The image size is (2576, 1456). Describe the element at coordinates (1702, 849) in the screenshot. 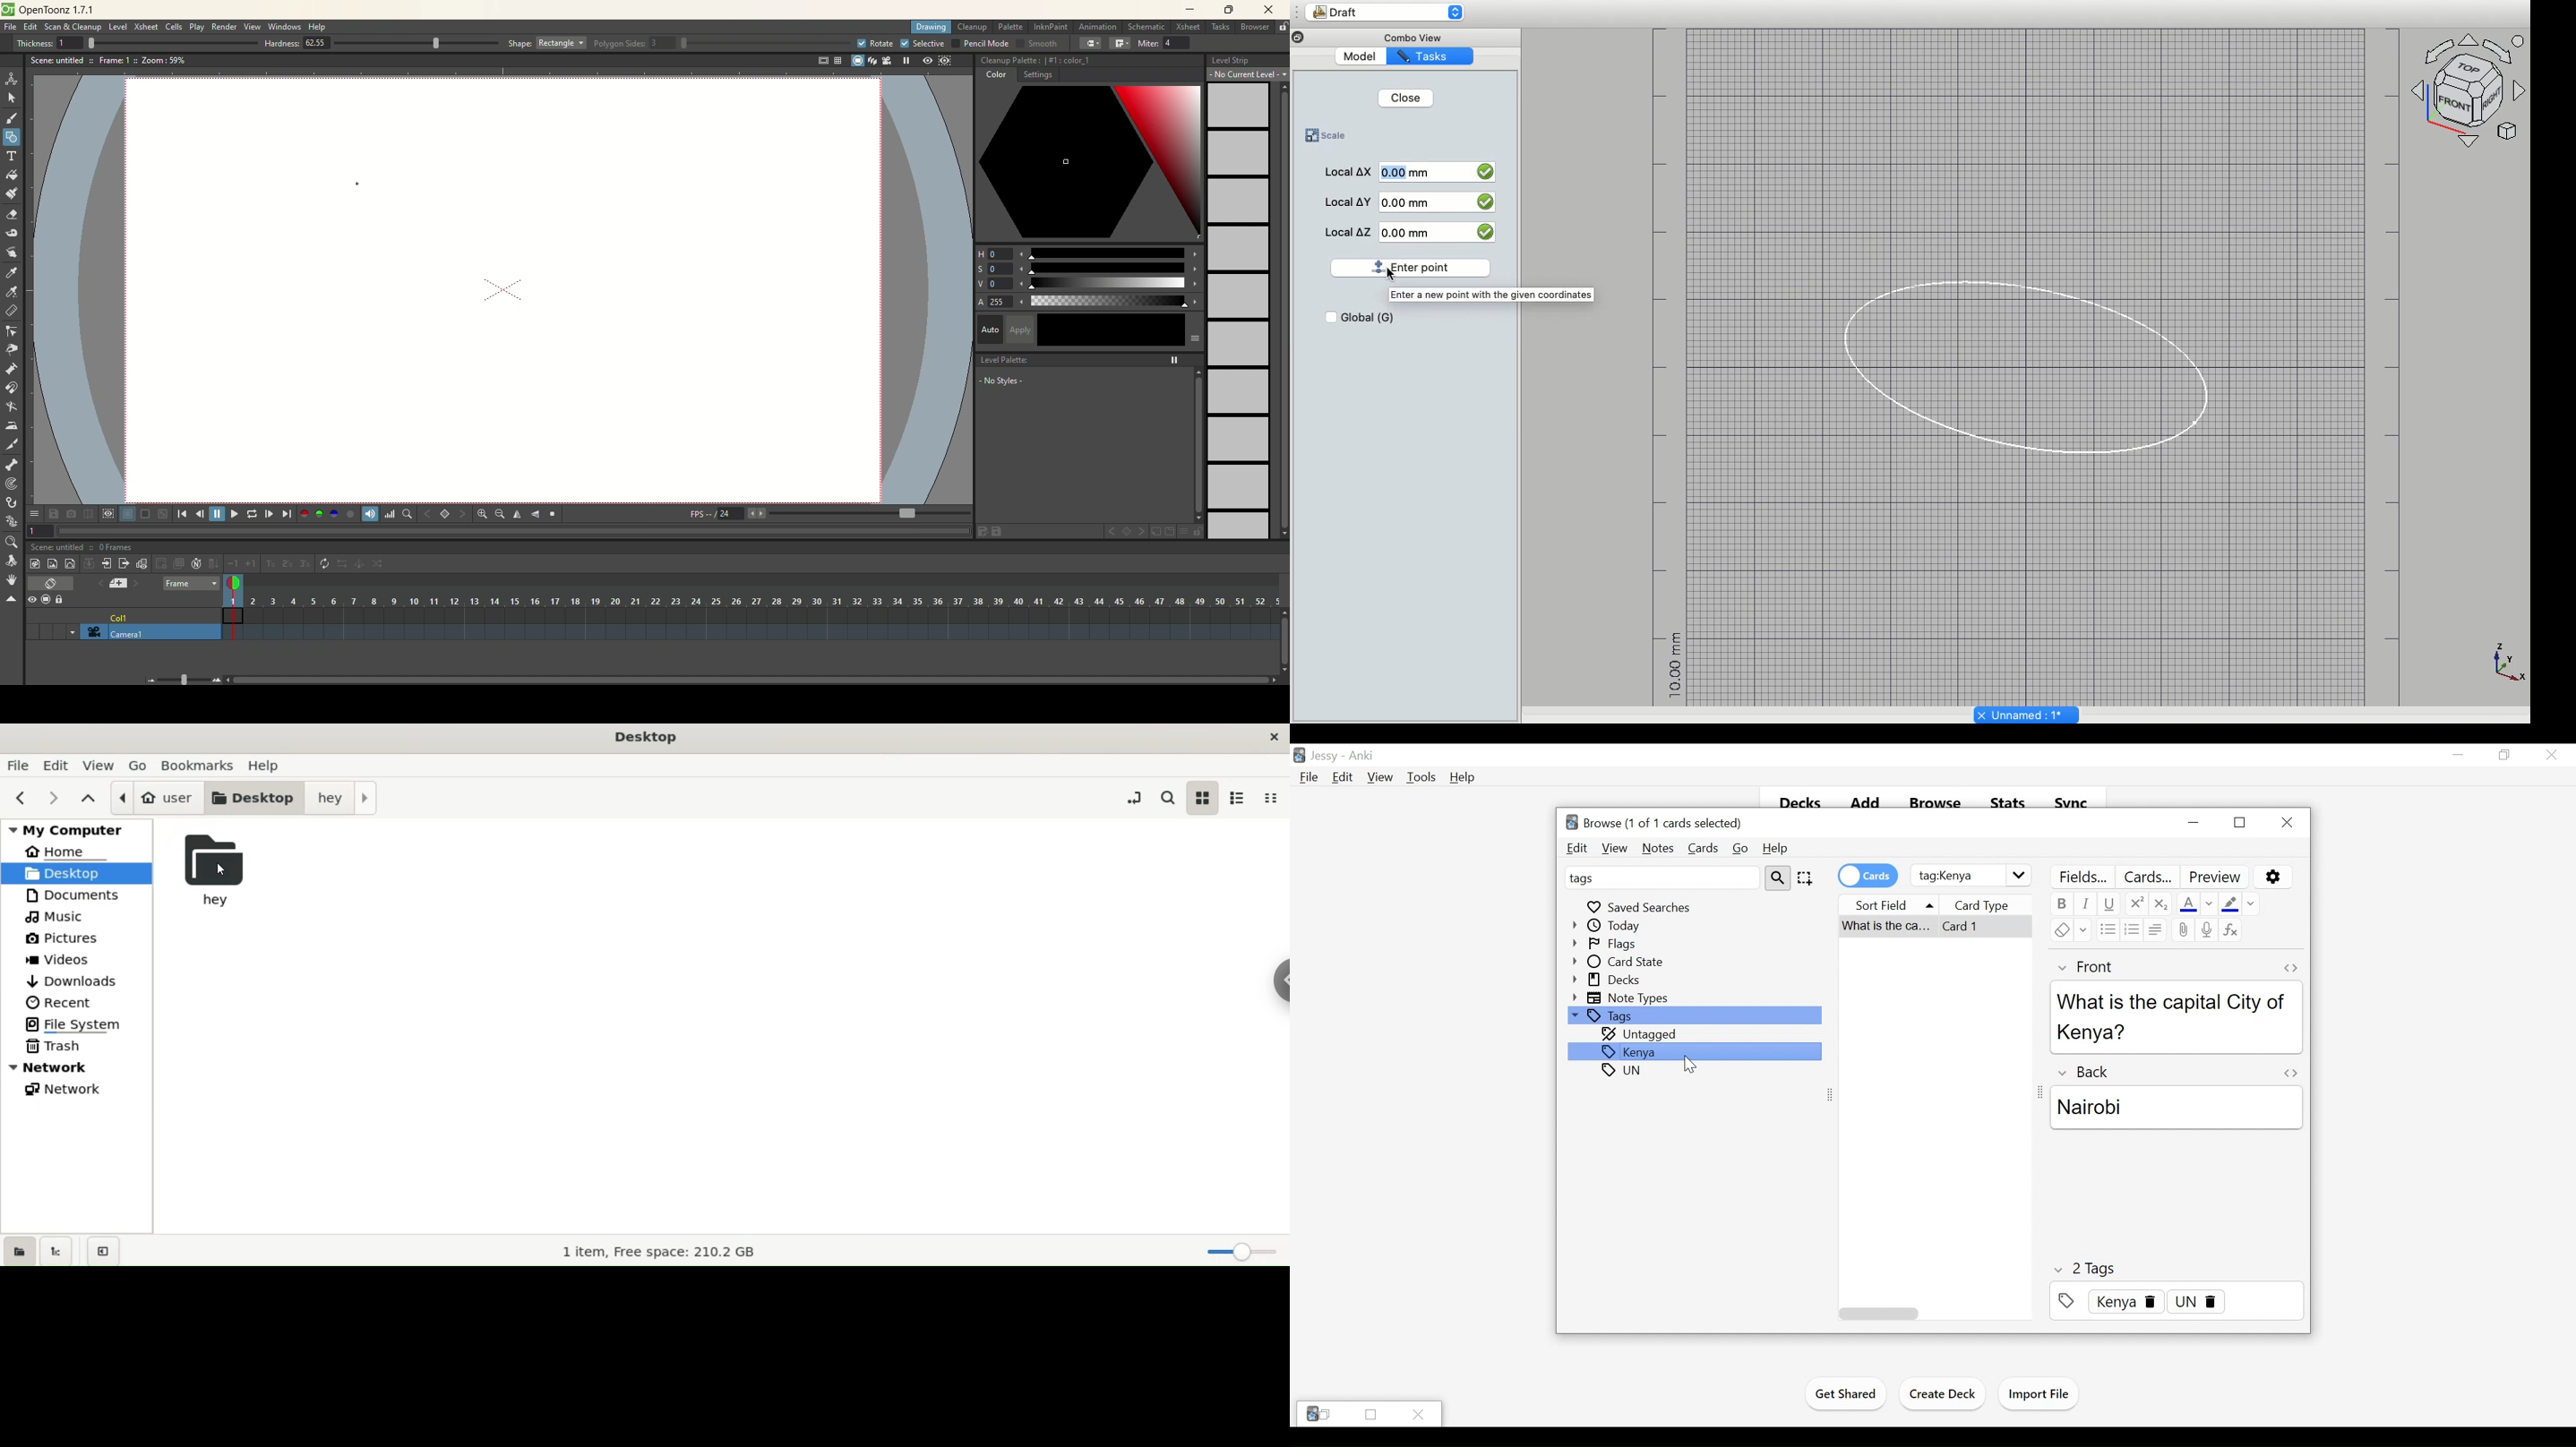

I see `Cards` at that location.